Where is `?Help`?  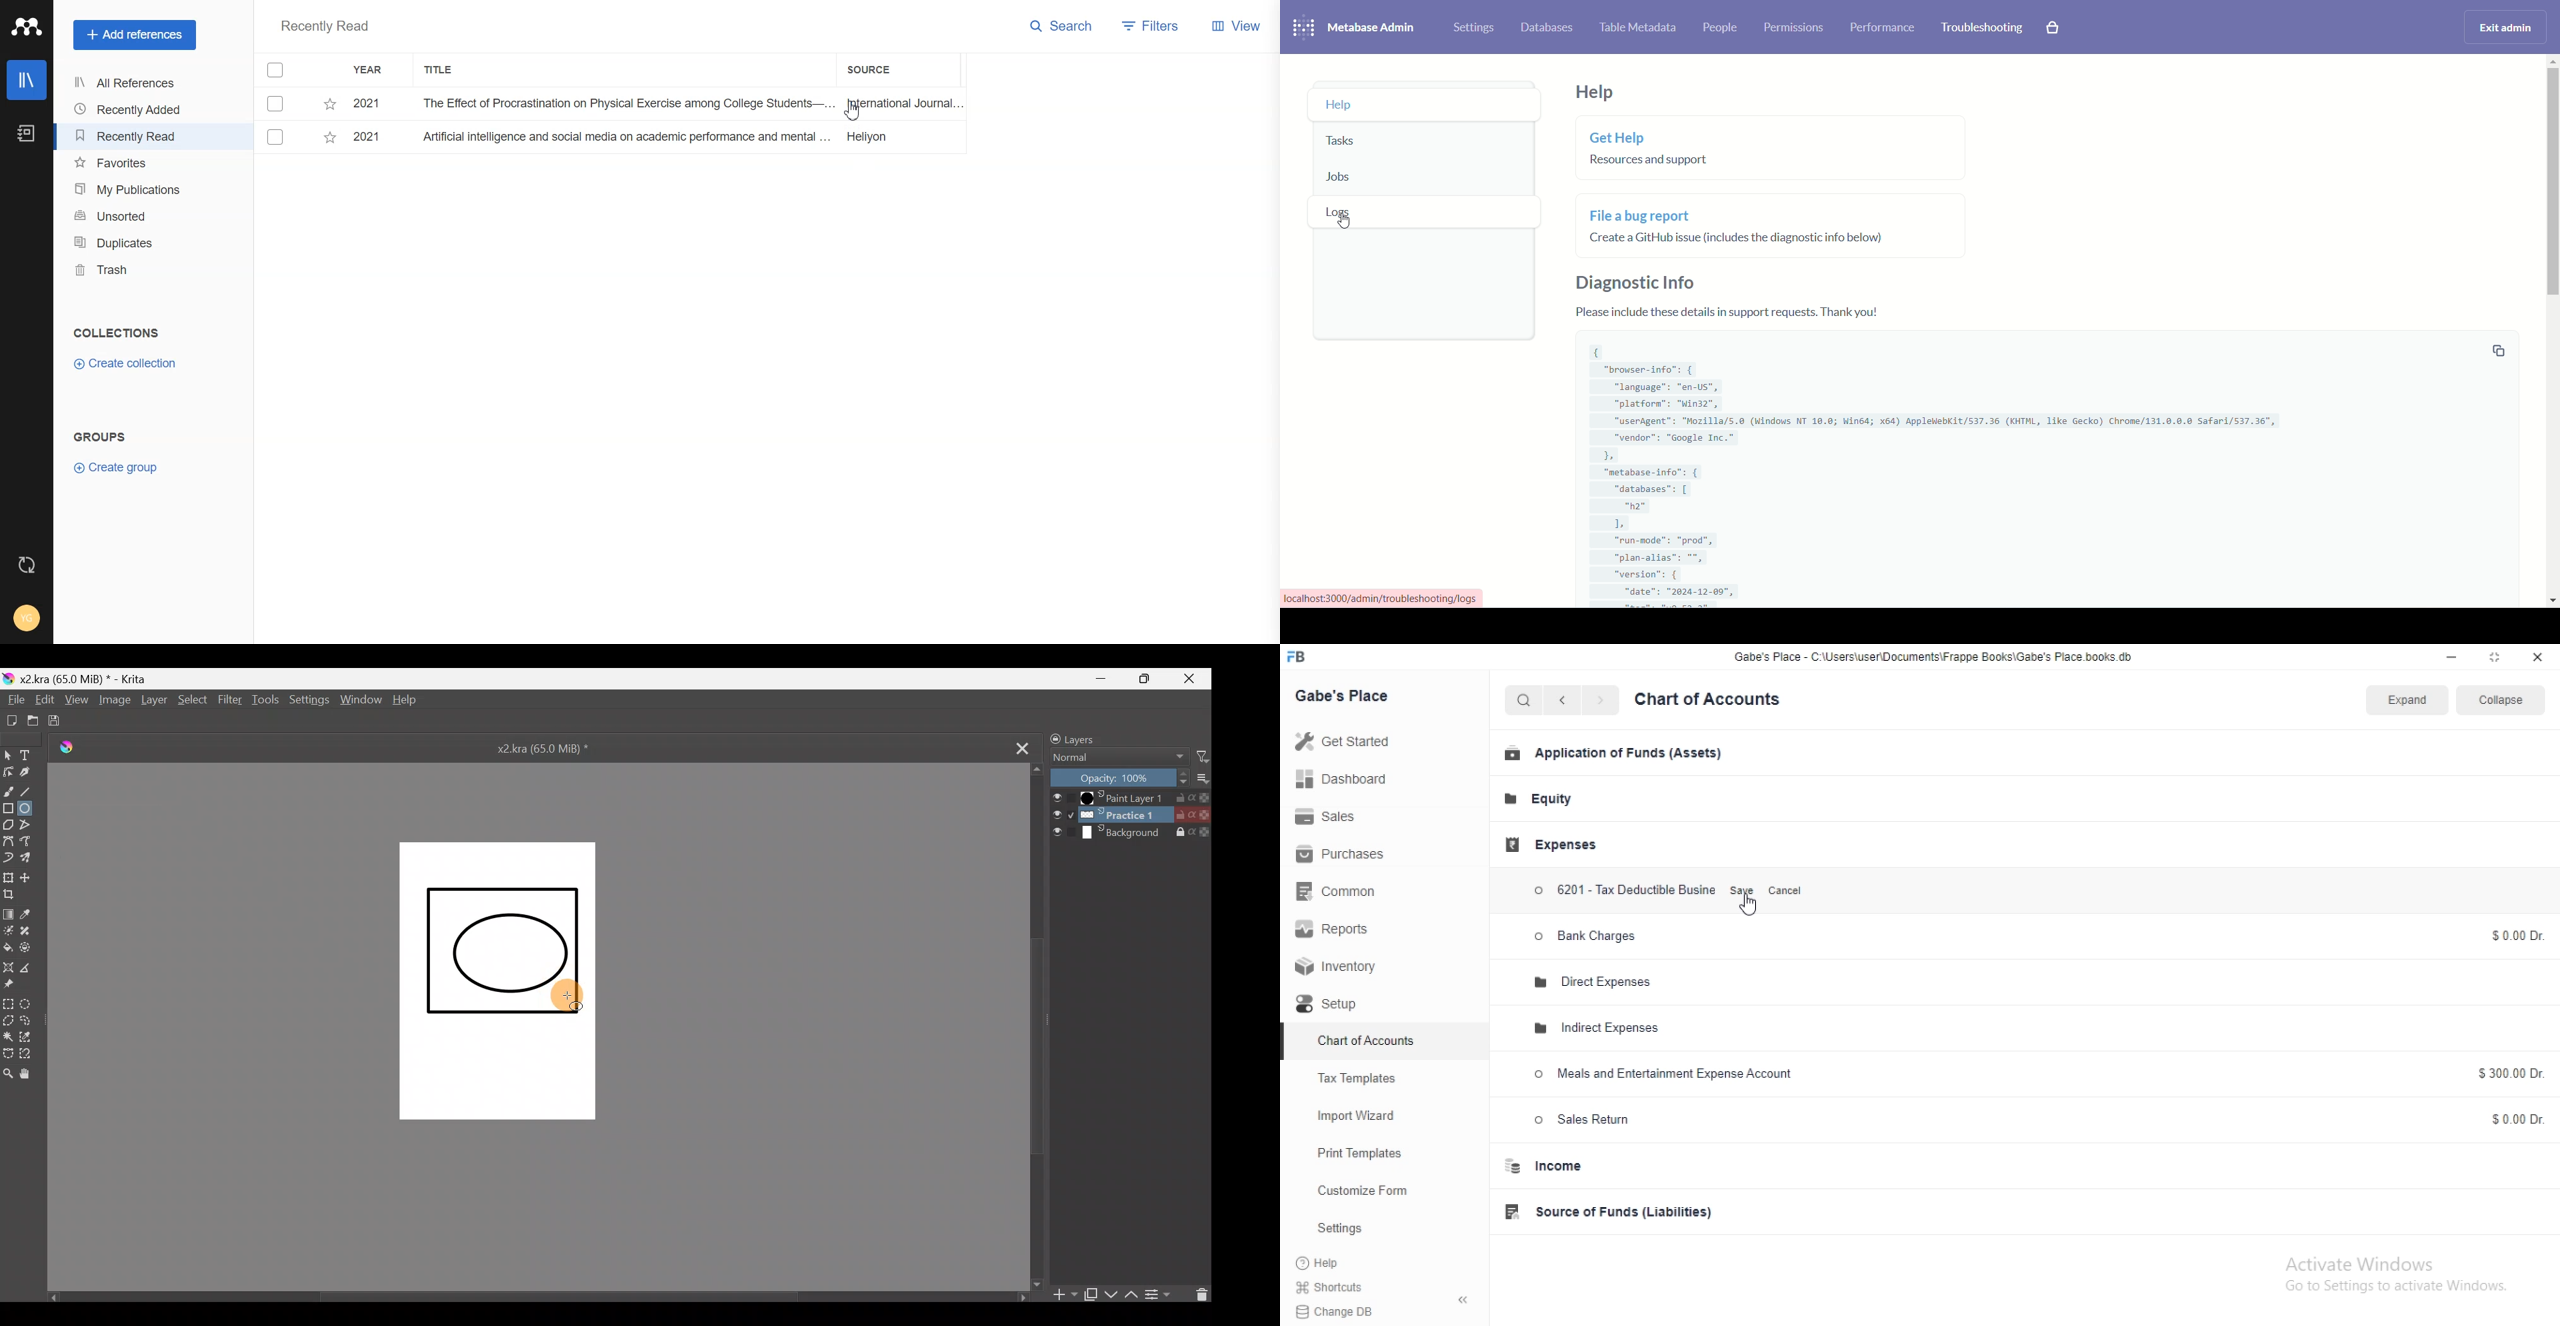
?Help is located at coordinates (1339, 1263).